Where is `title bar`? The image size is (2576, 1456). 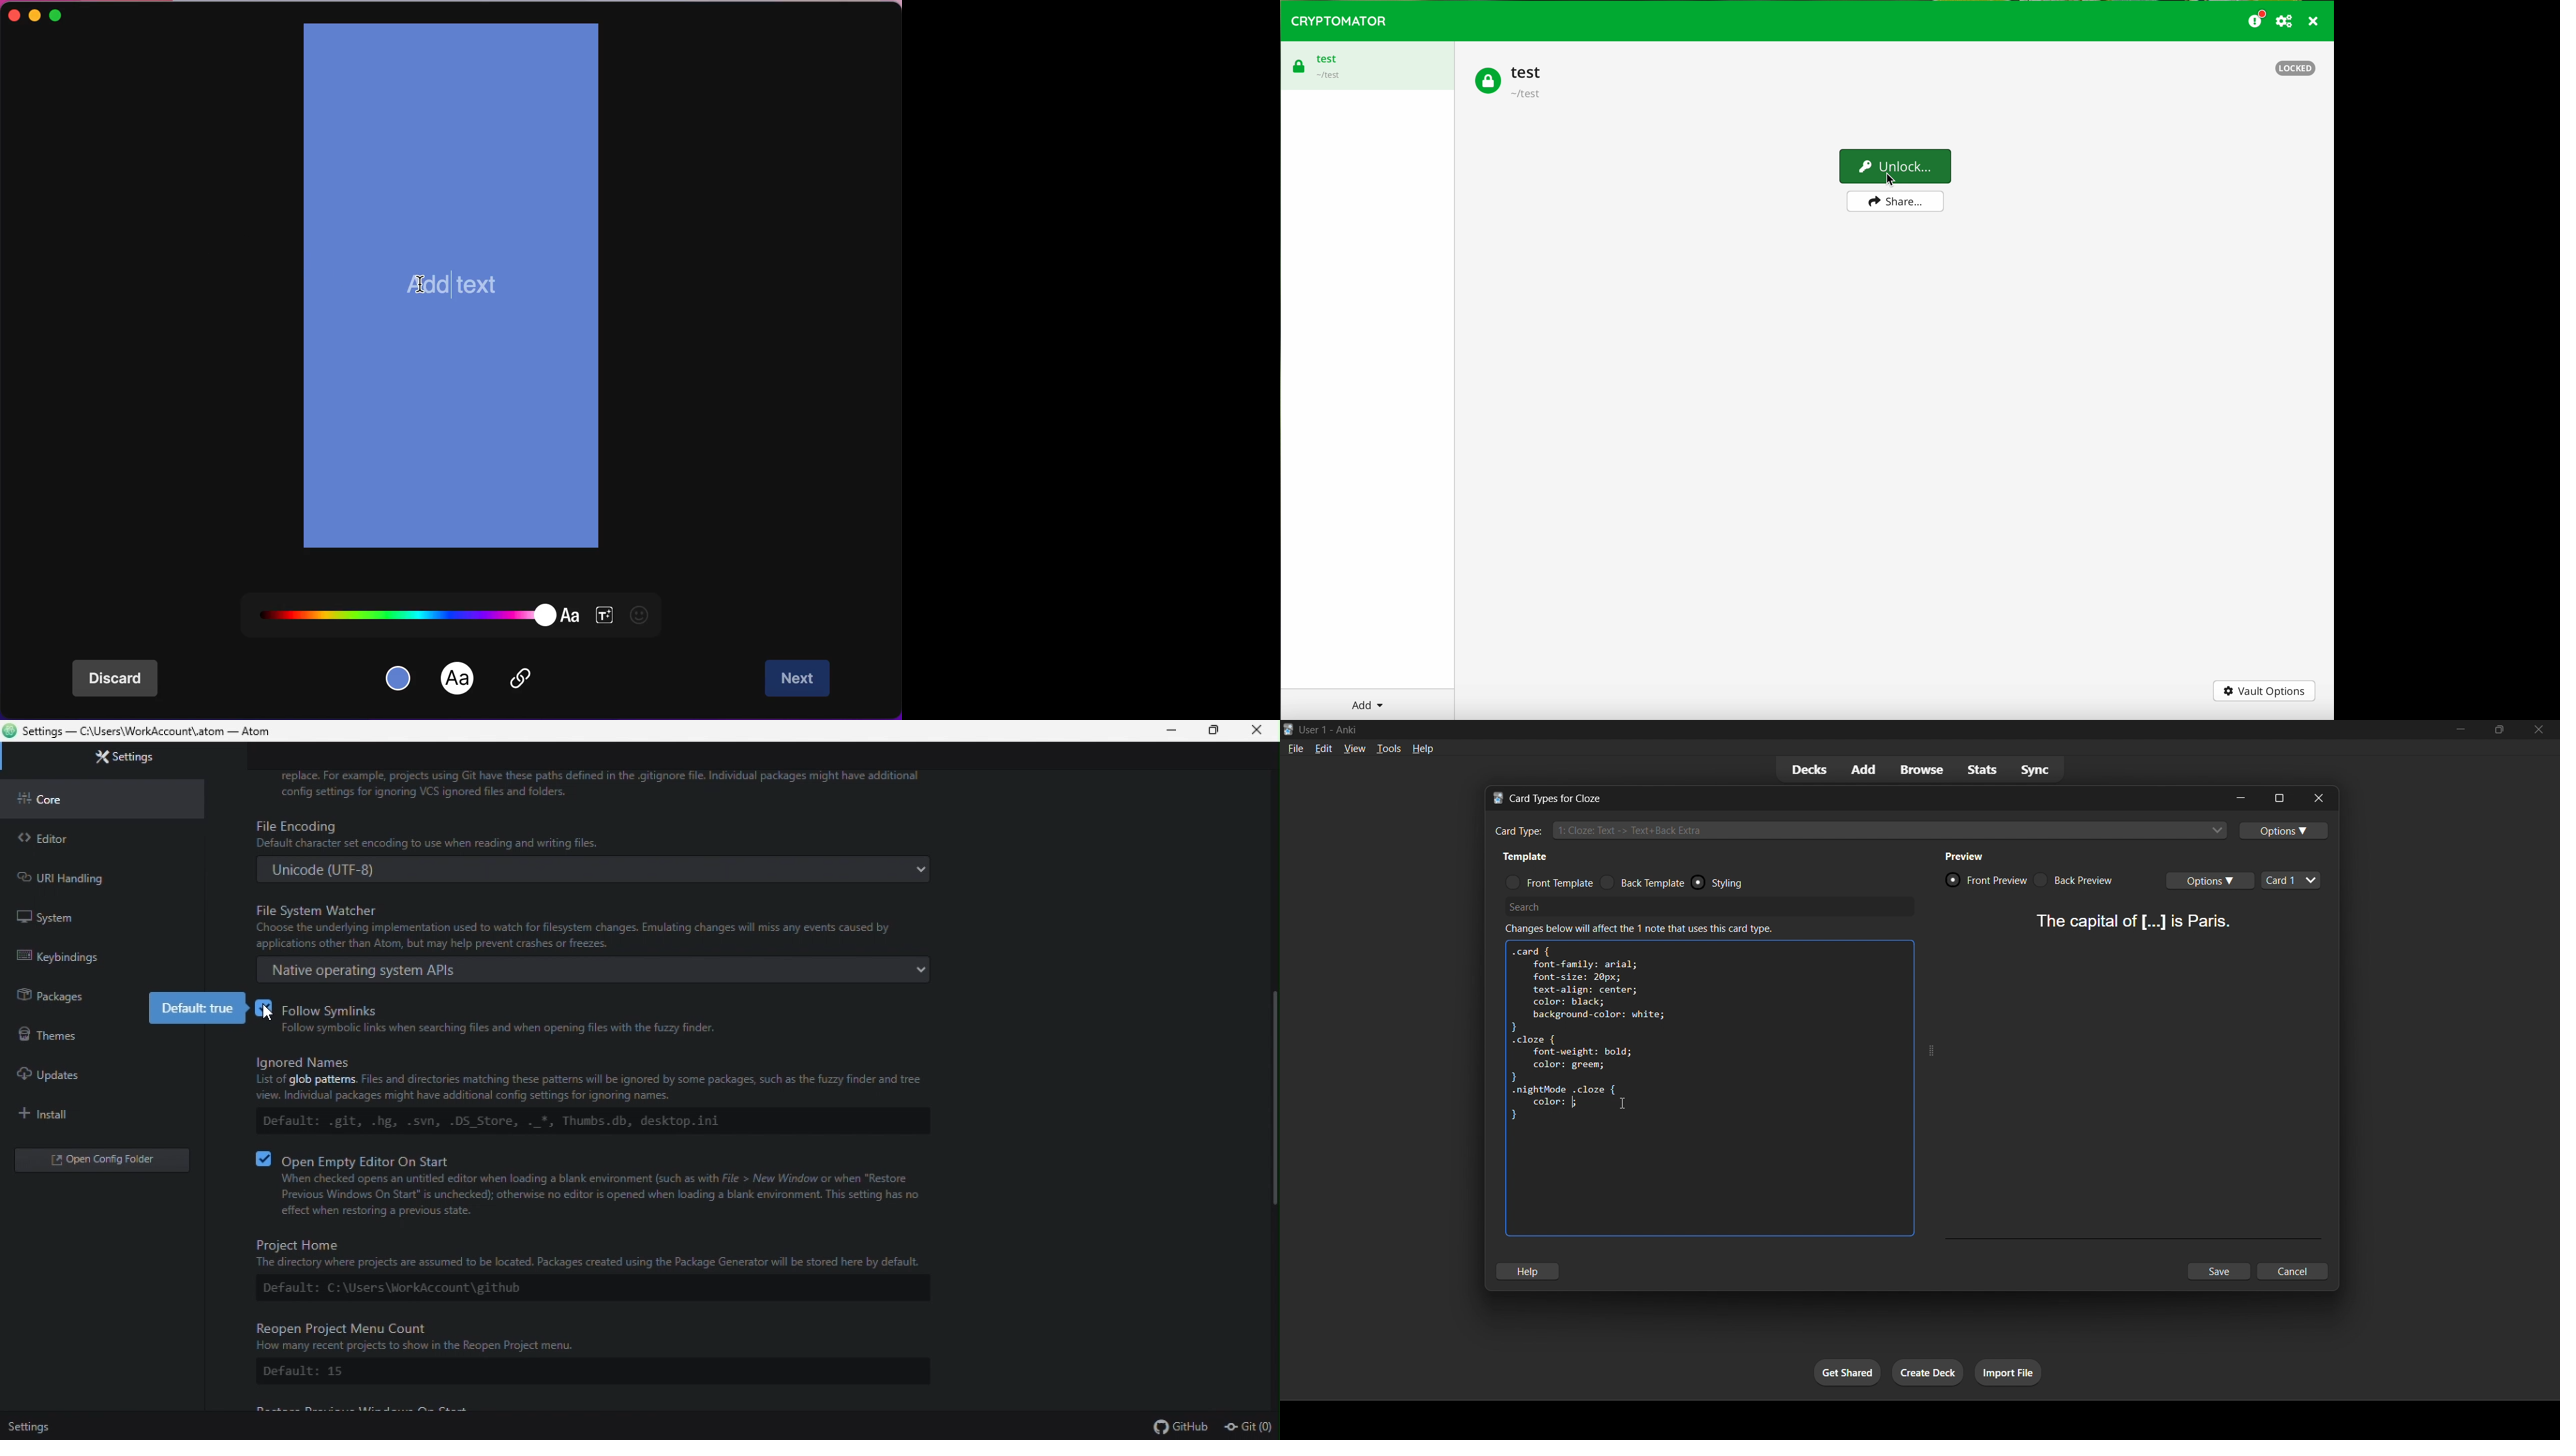 title bar is located at coordinates (1863, 729).